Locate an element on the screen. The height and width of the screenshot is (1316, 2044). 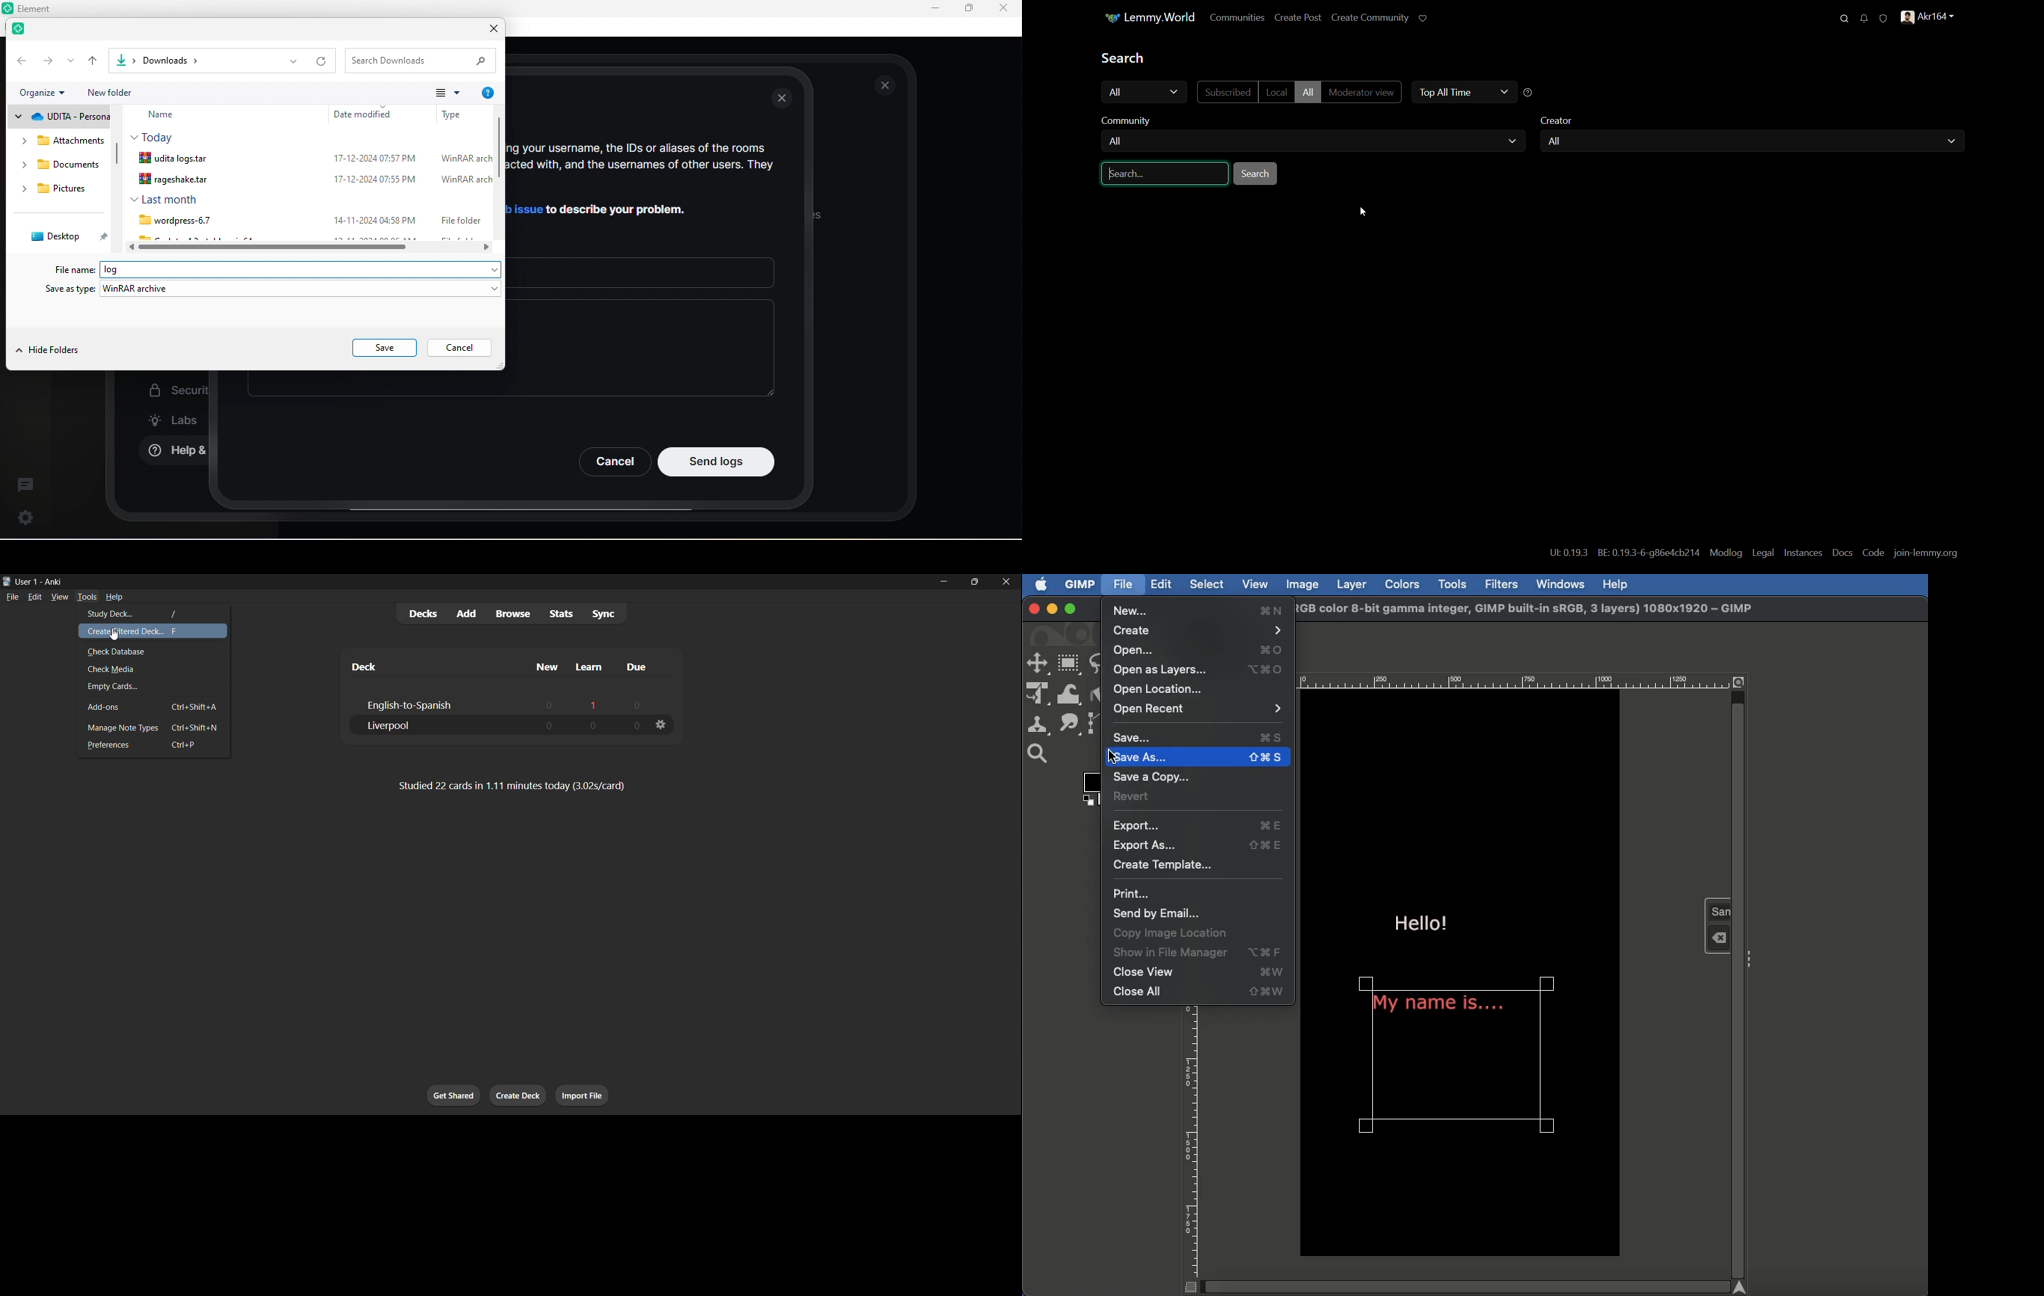
desktop is located at coordinates (64, 236).